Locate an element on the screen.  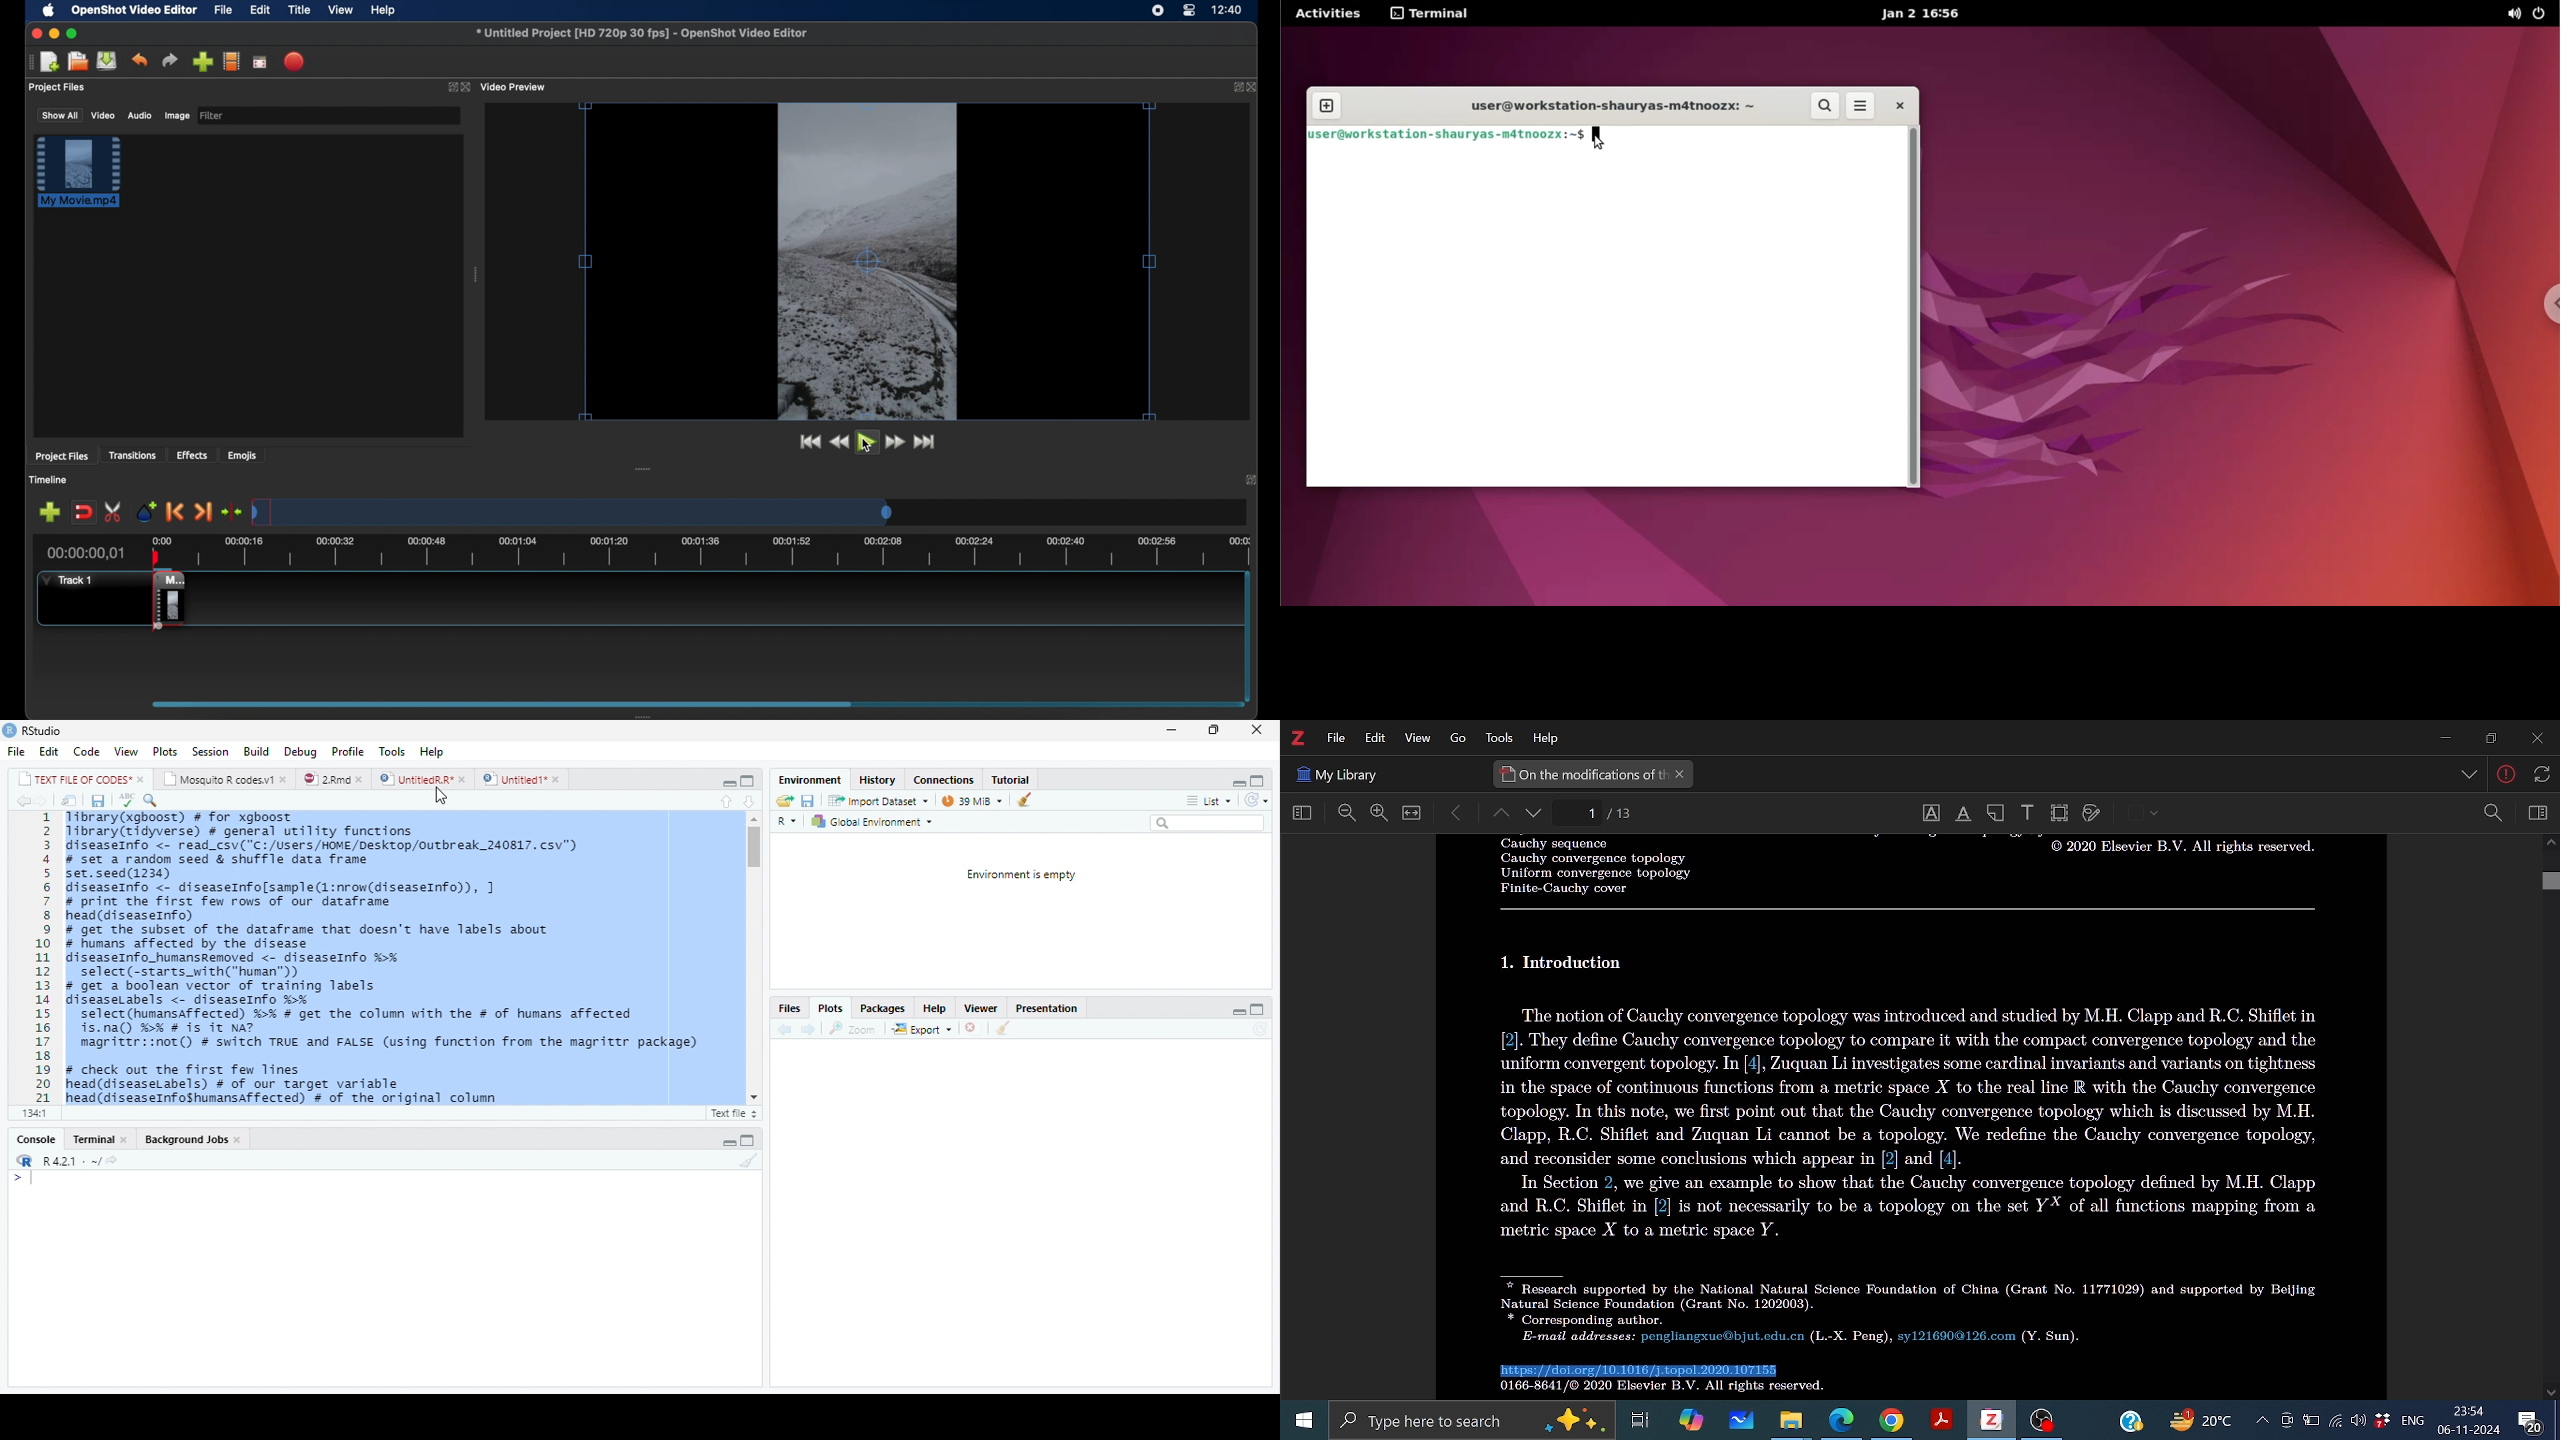
Zoom is located at coordinates (854, 1027).